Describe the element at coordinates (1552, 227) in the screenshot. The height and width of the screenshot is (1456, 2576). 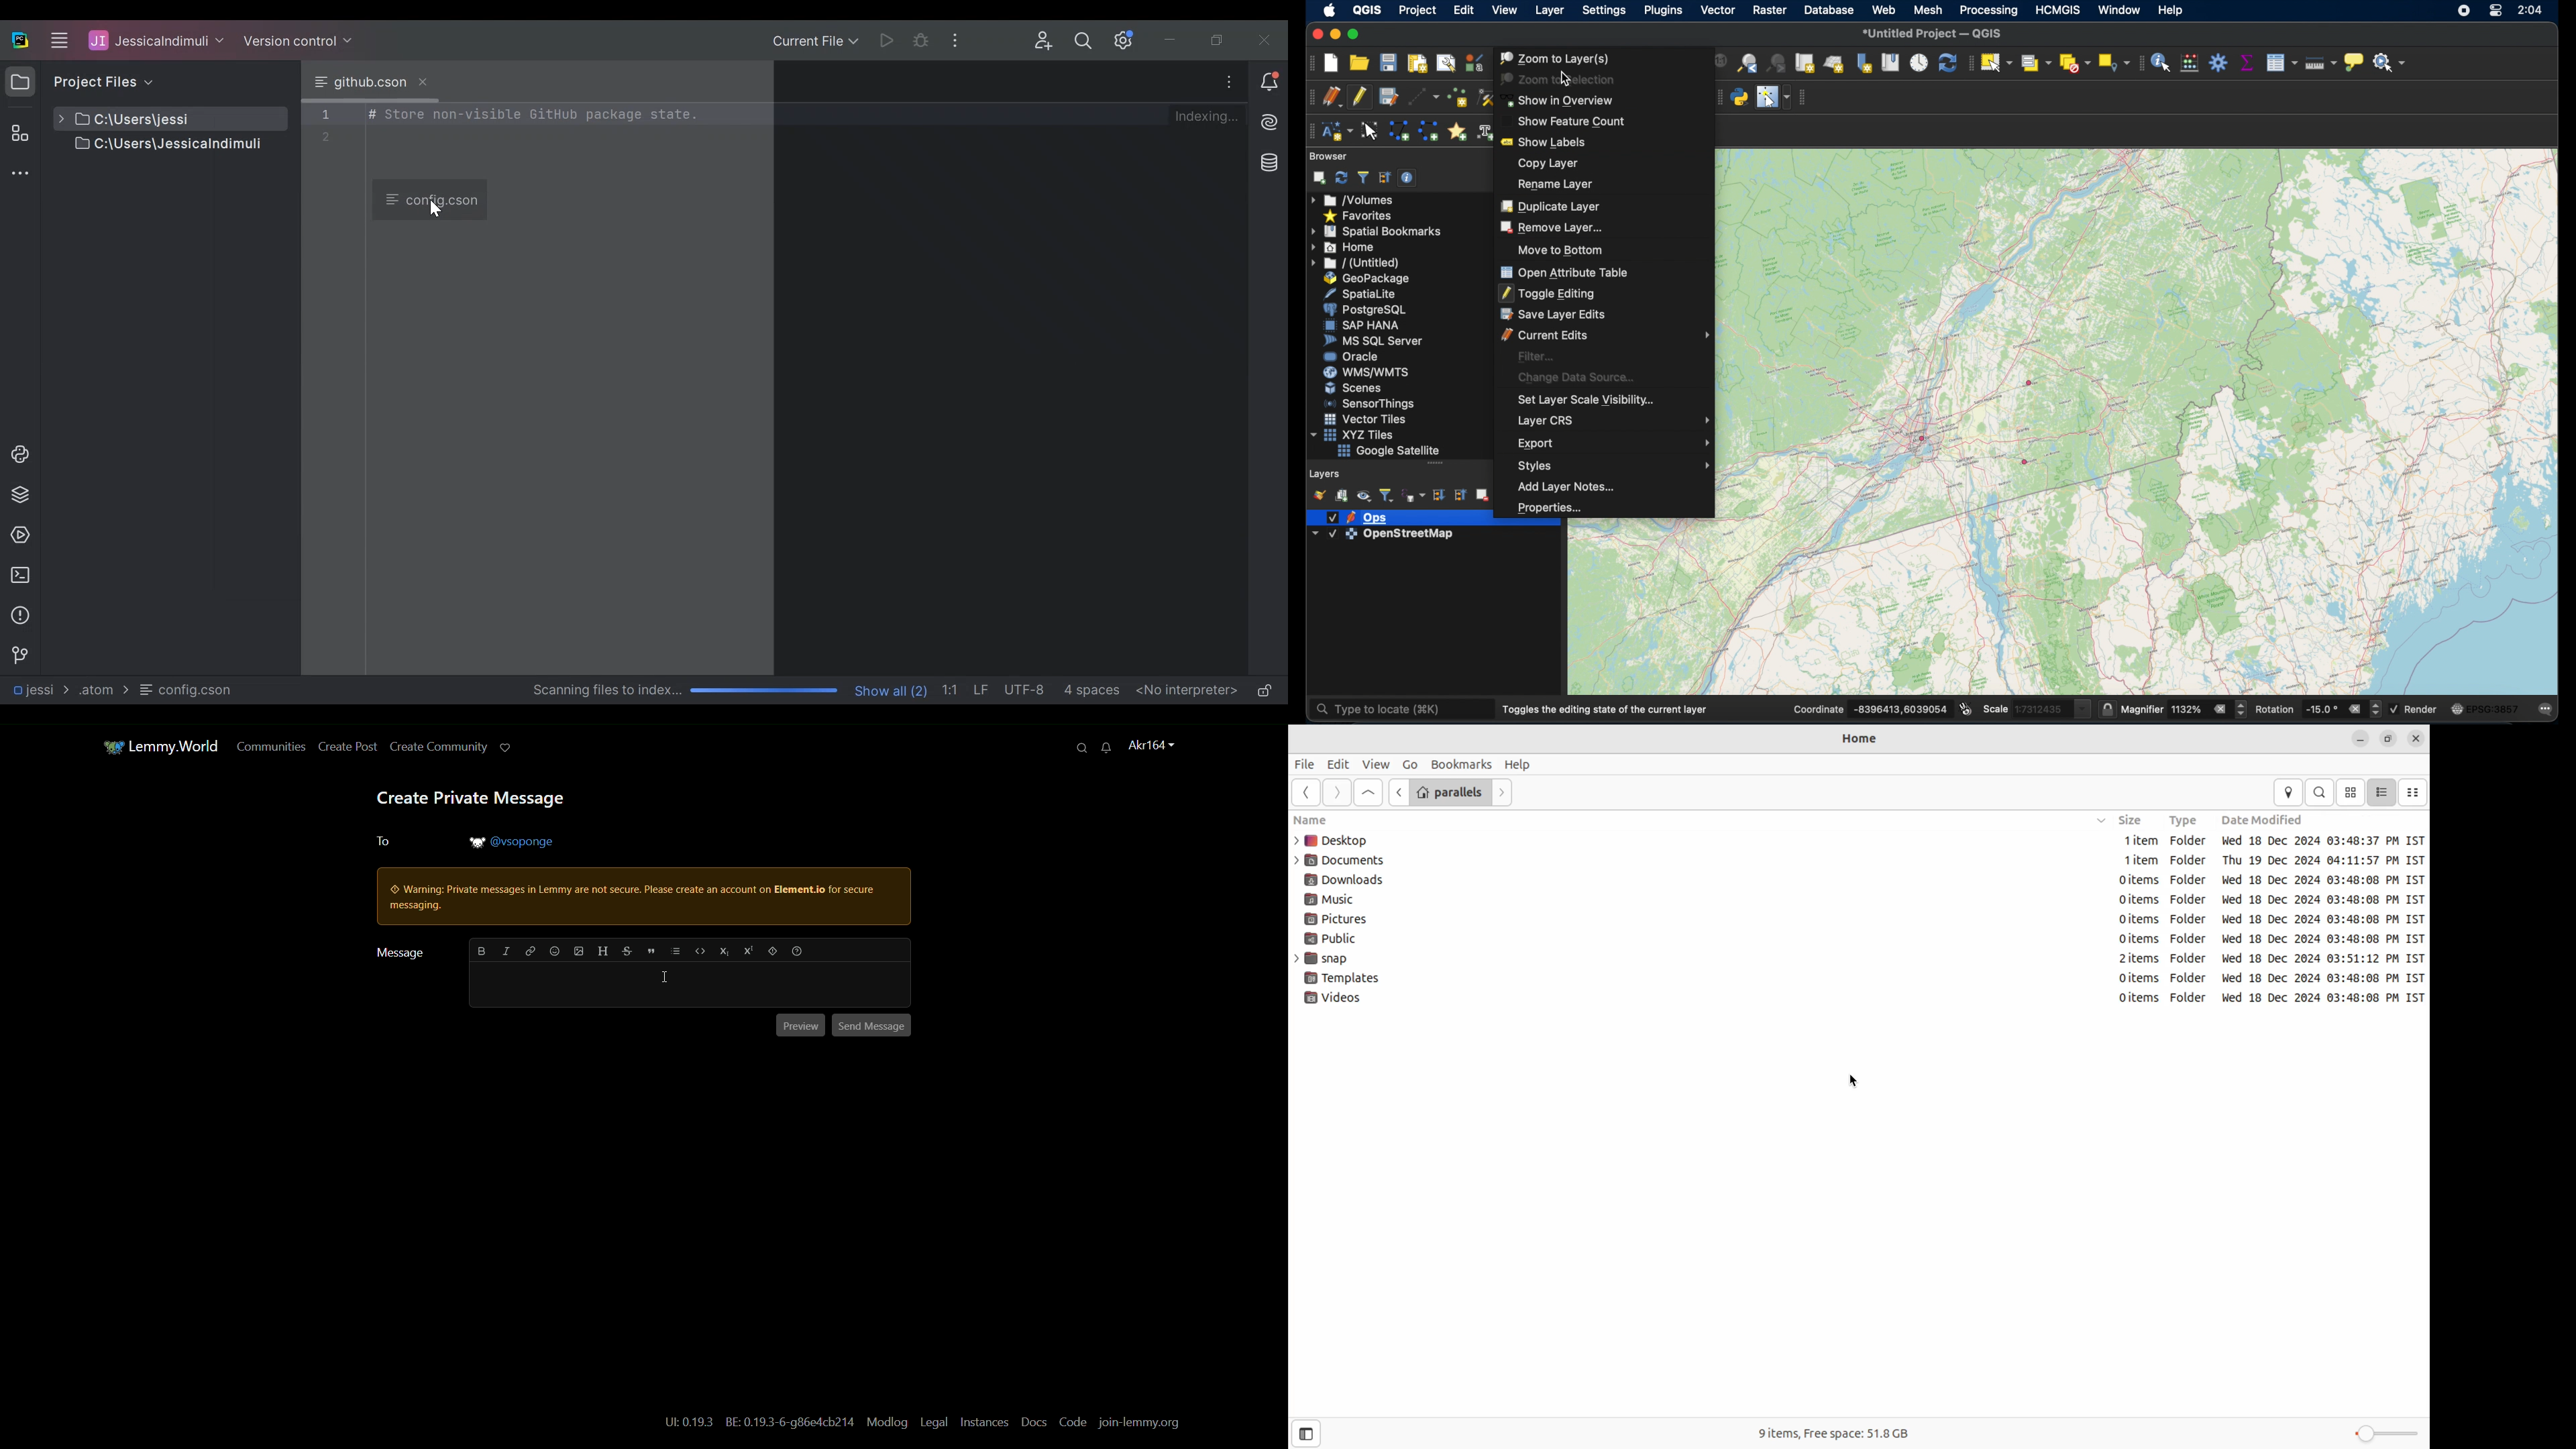
I see `remove layer` at that location.